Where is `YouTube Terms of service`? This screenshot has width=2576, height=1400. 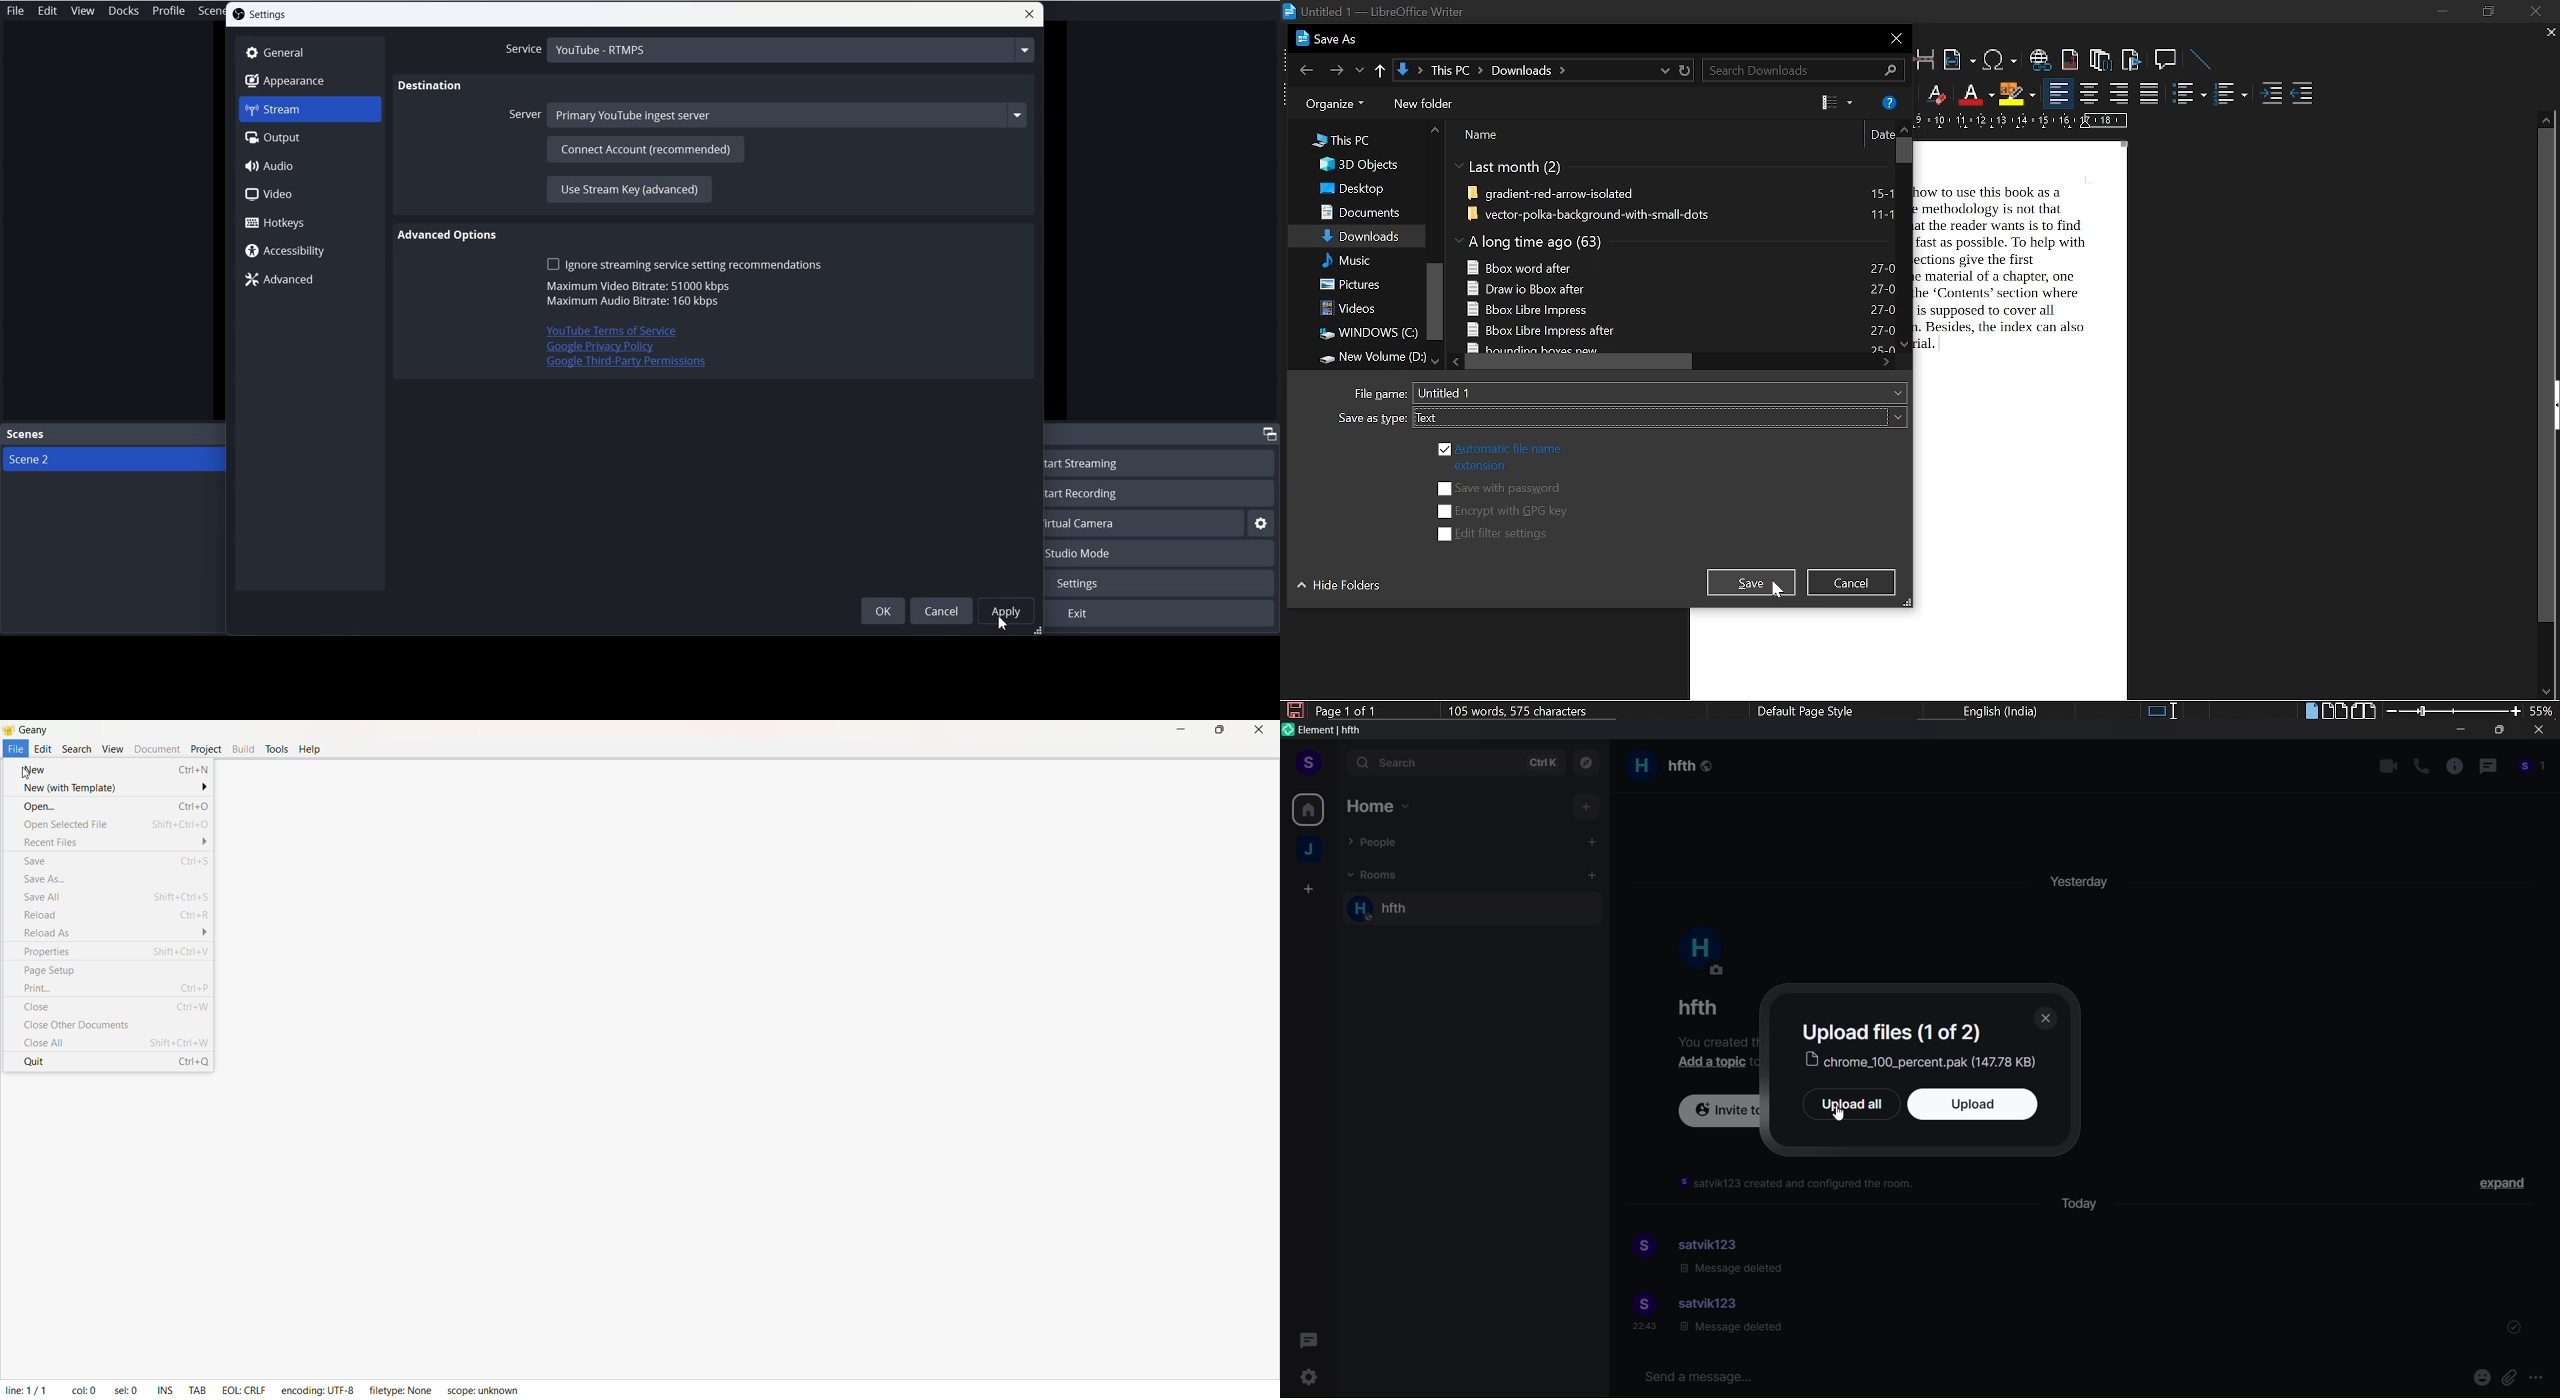 YouTube Terms of service is located at coordinates (603, 331).